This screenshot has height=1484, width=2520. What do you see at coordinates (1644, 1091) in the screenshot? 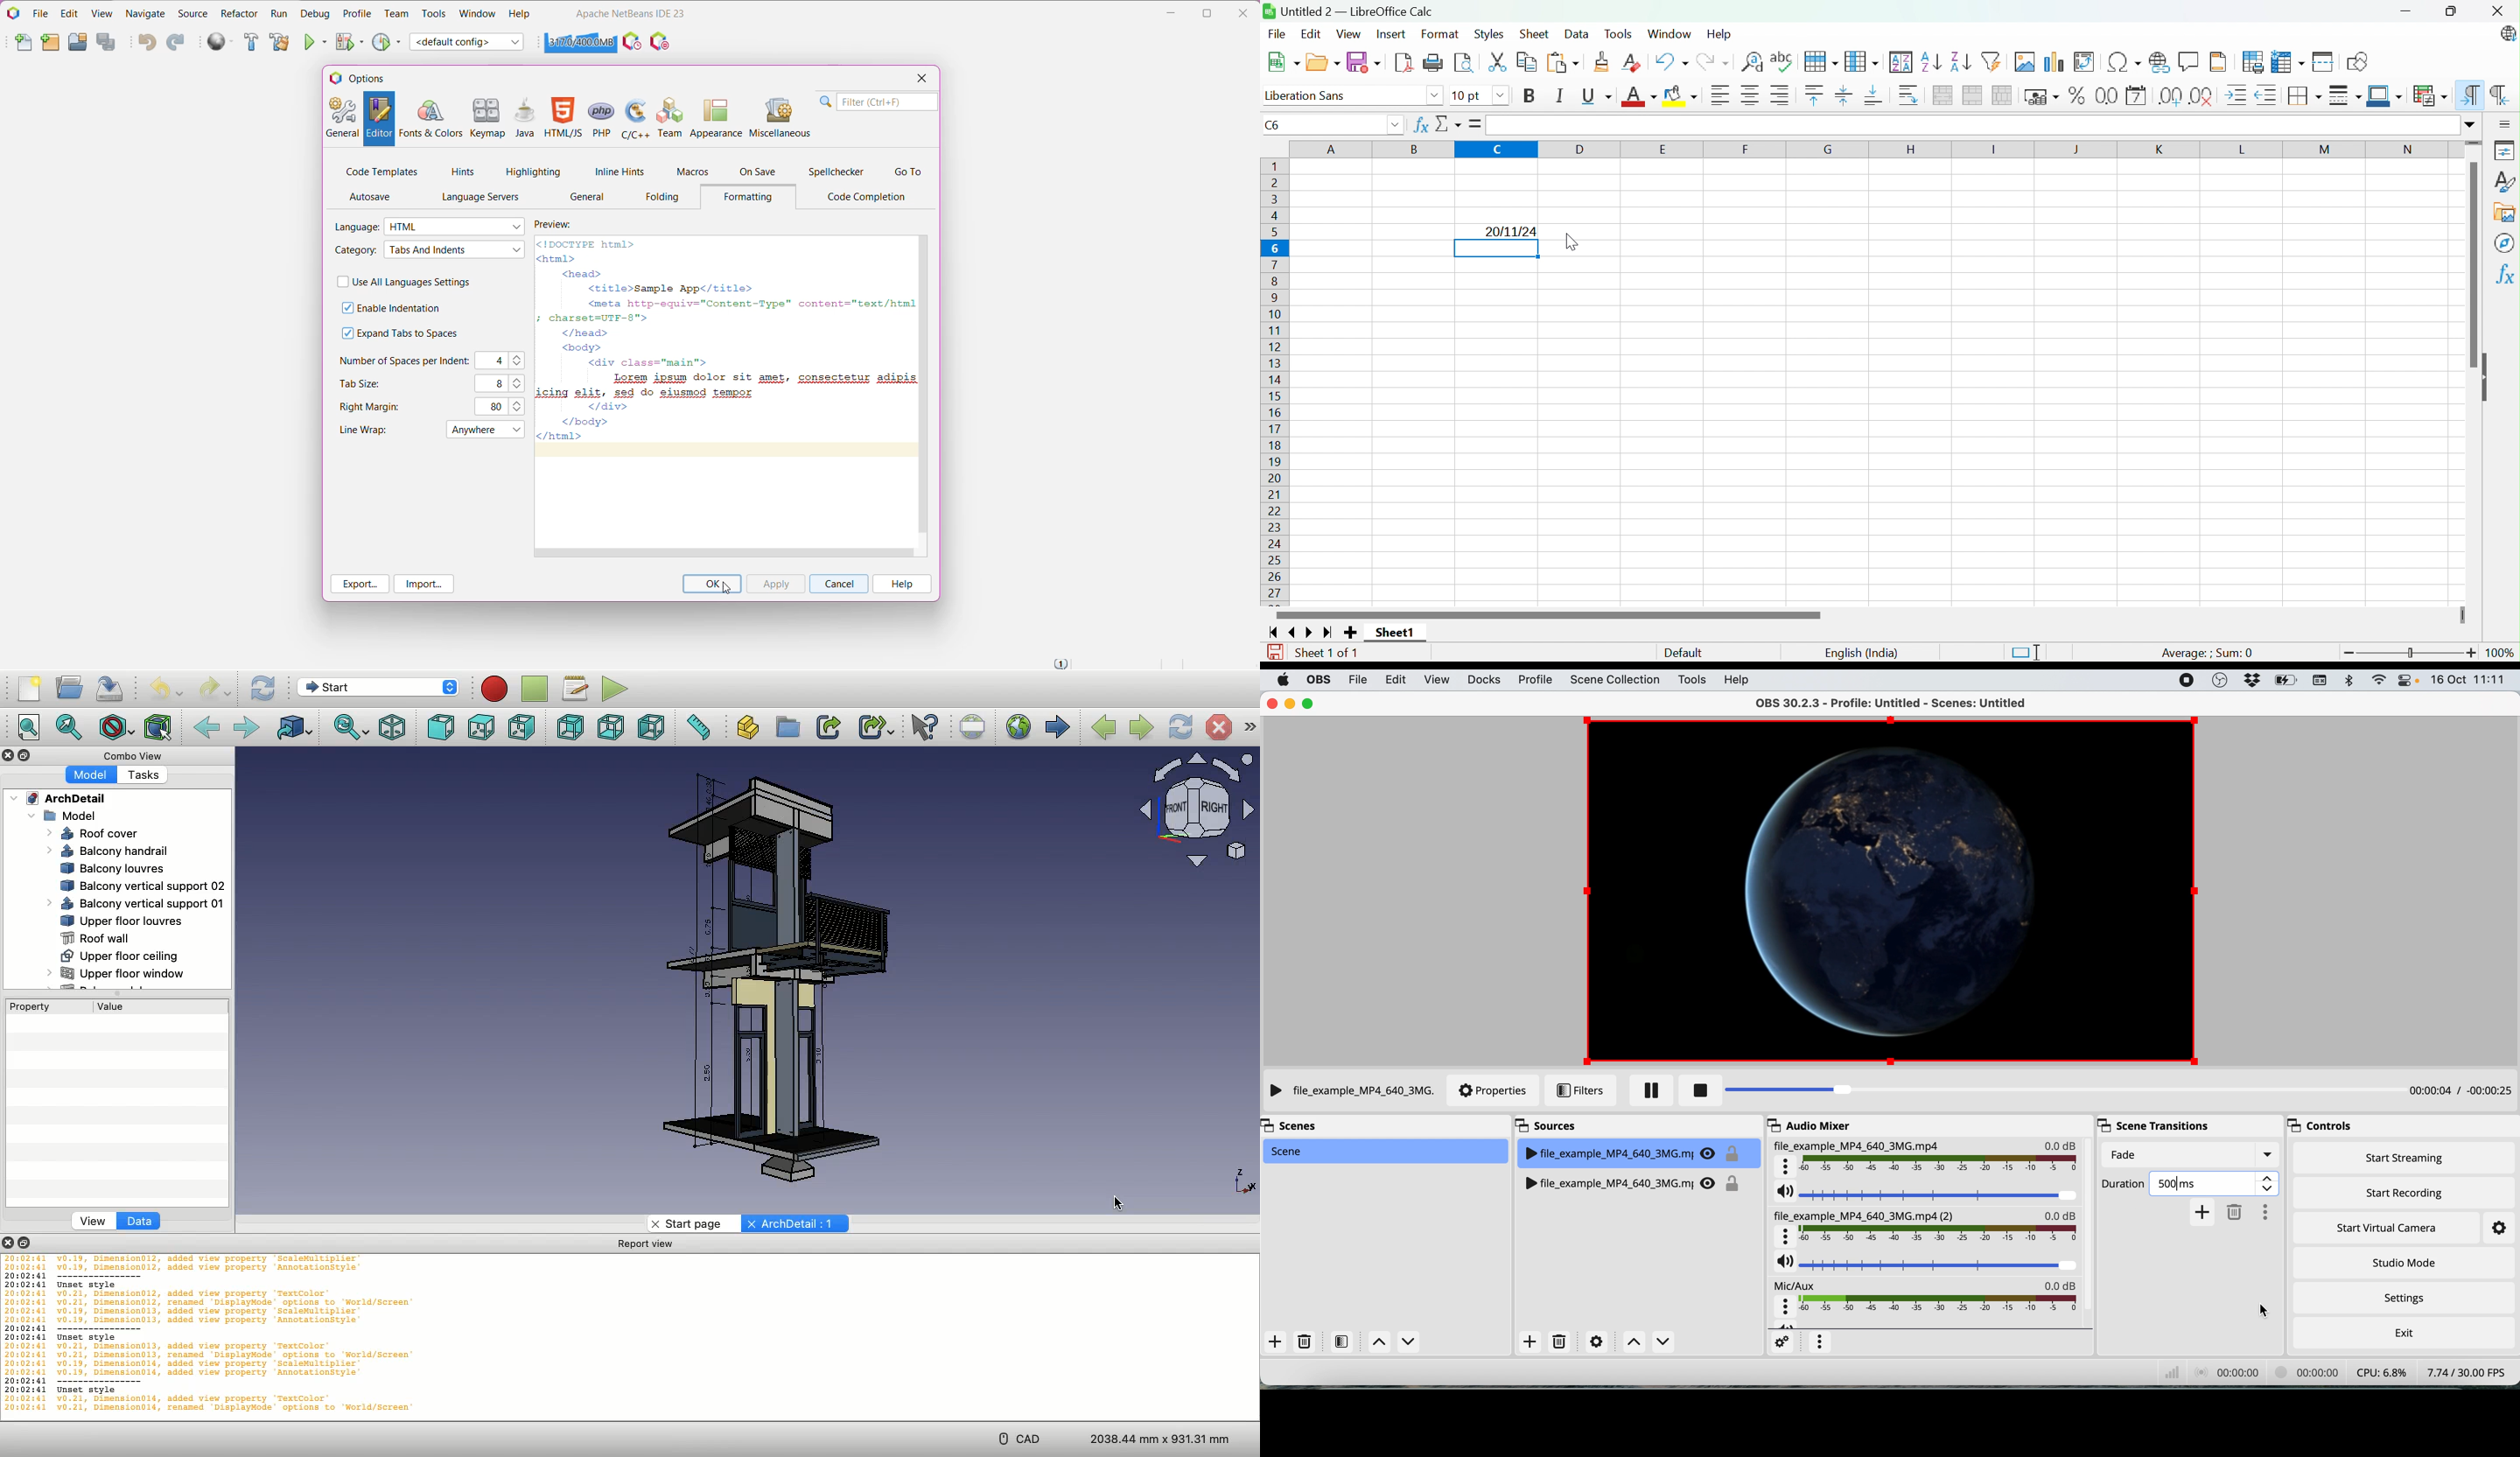
I see `pause` at bounding box center [1644, 1091].